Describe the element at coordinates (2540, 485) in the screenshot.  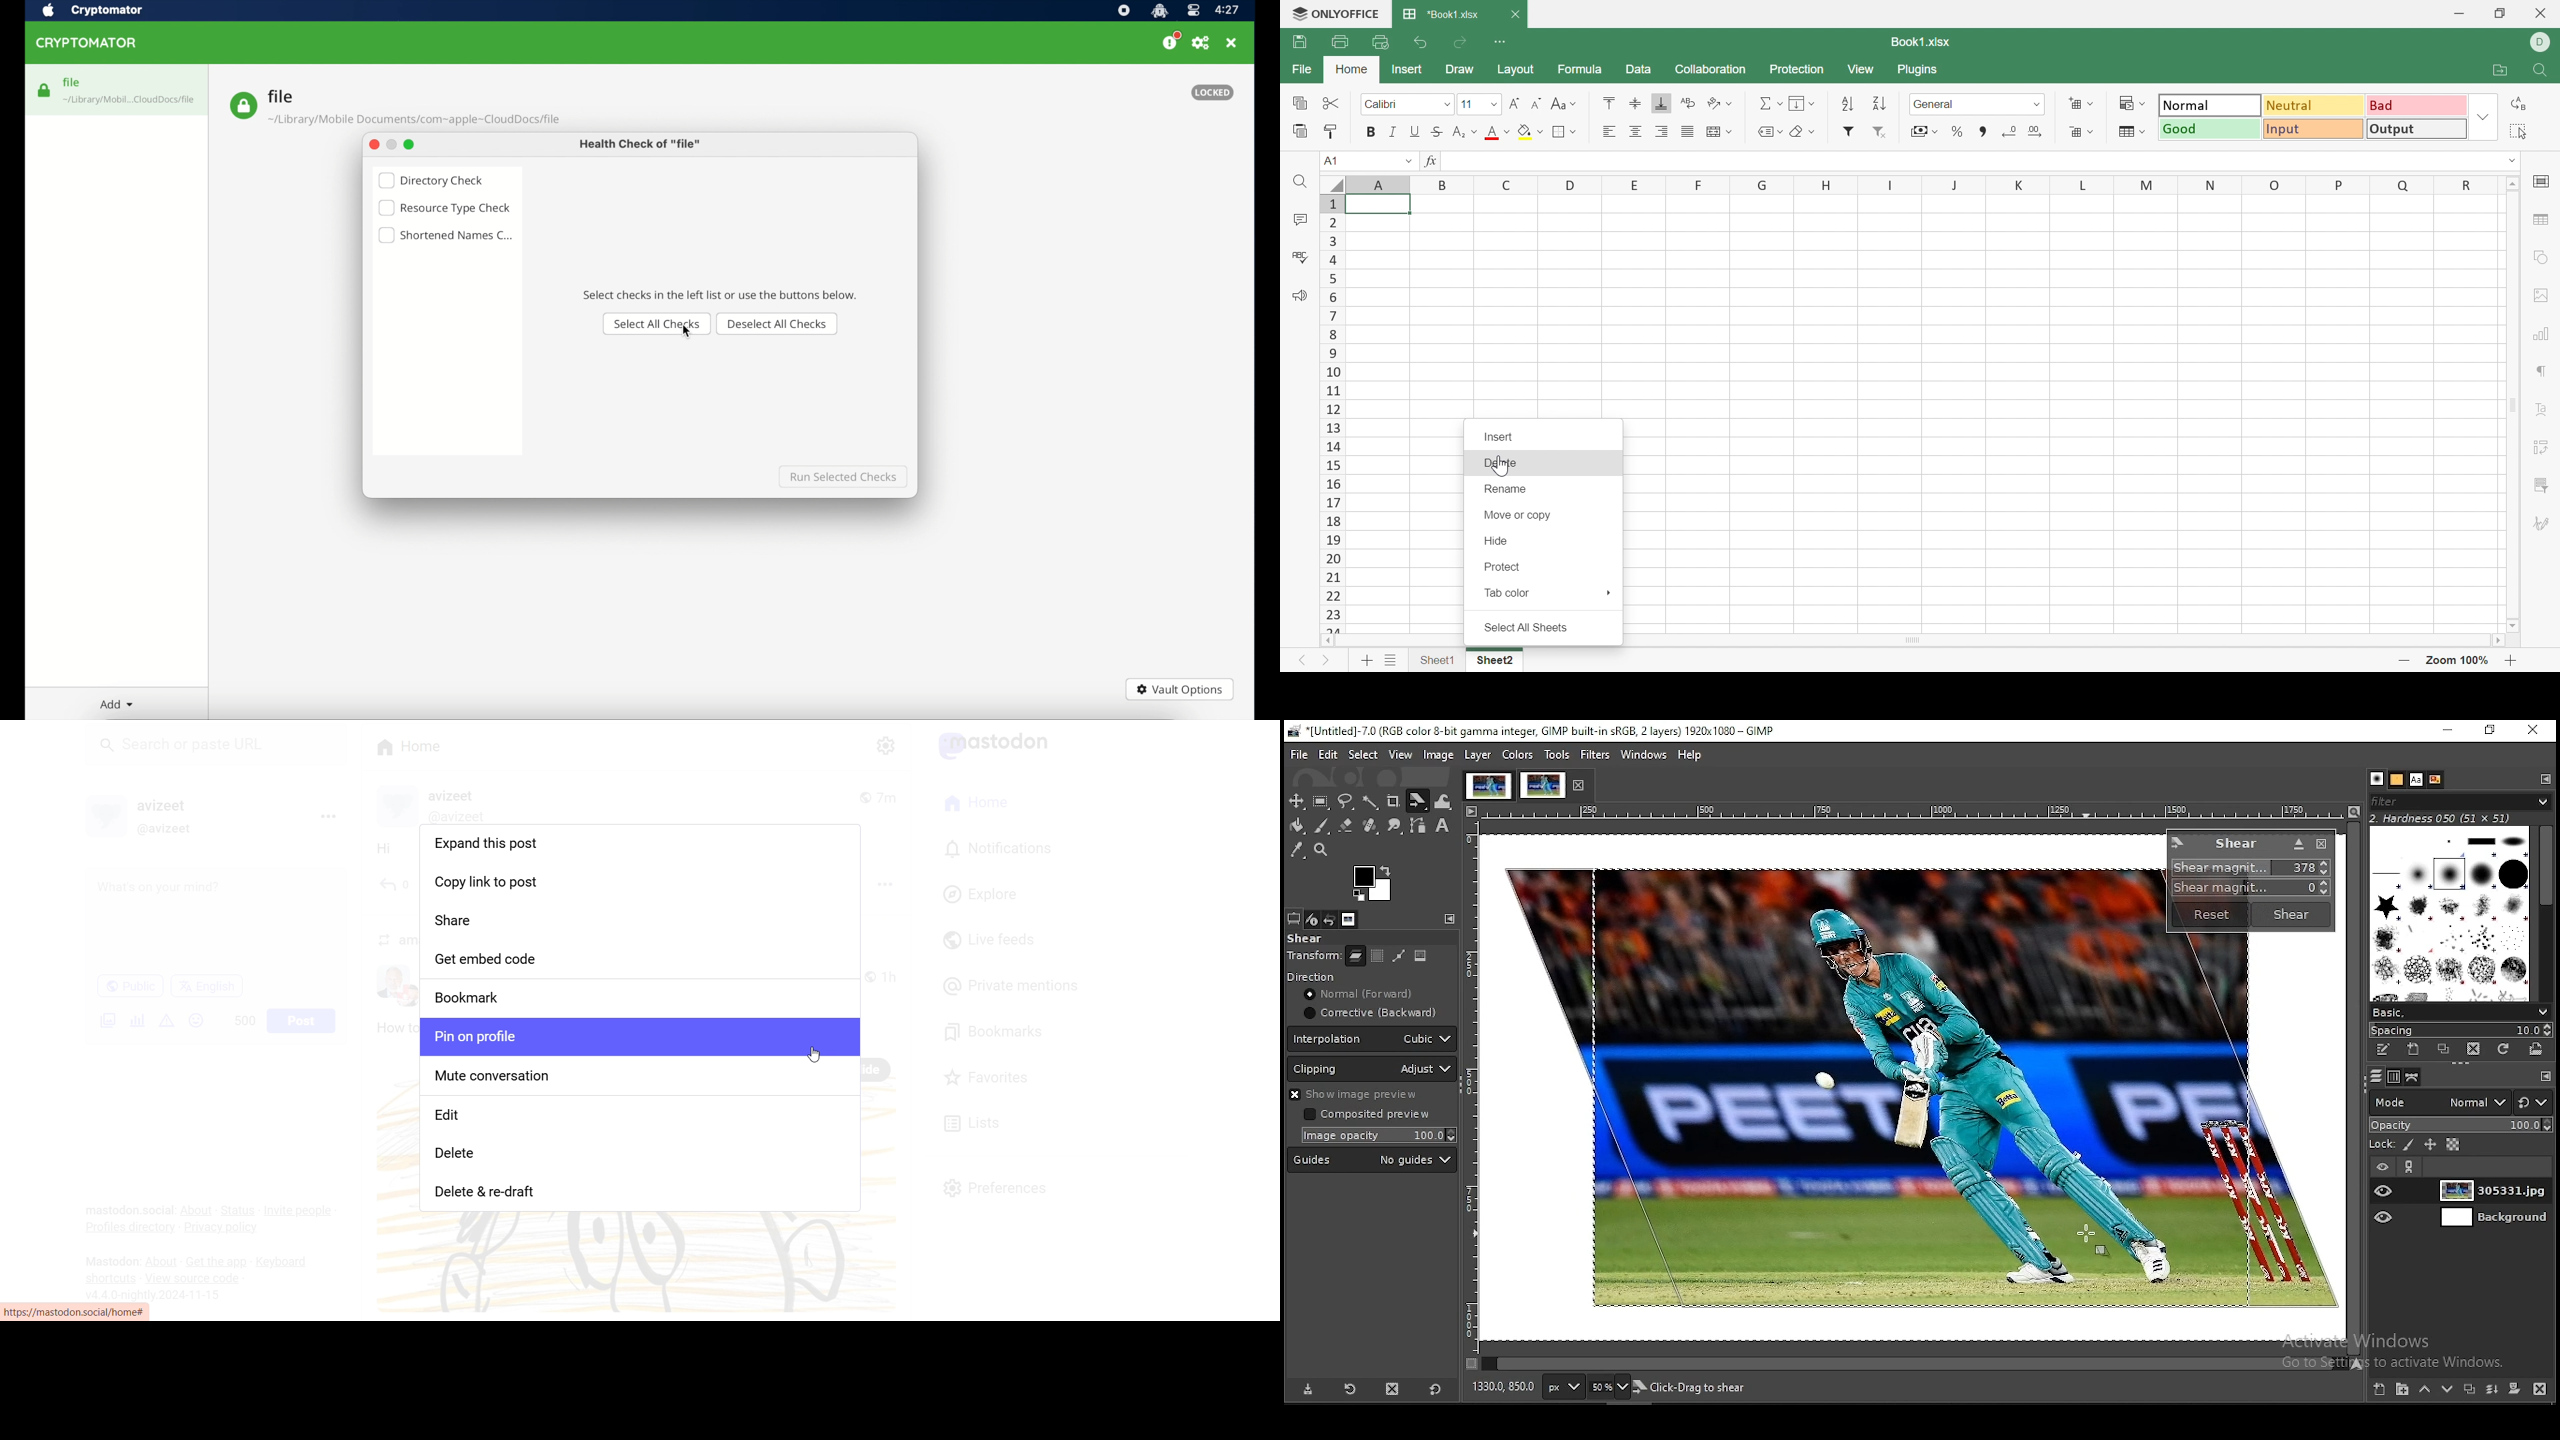
I see `Slicer settings` at that location.